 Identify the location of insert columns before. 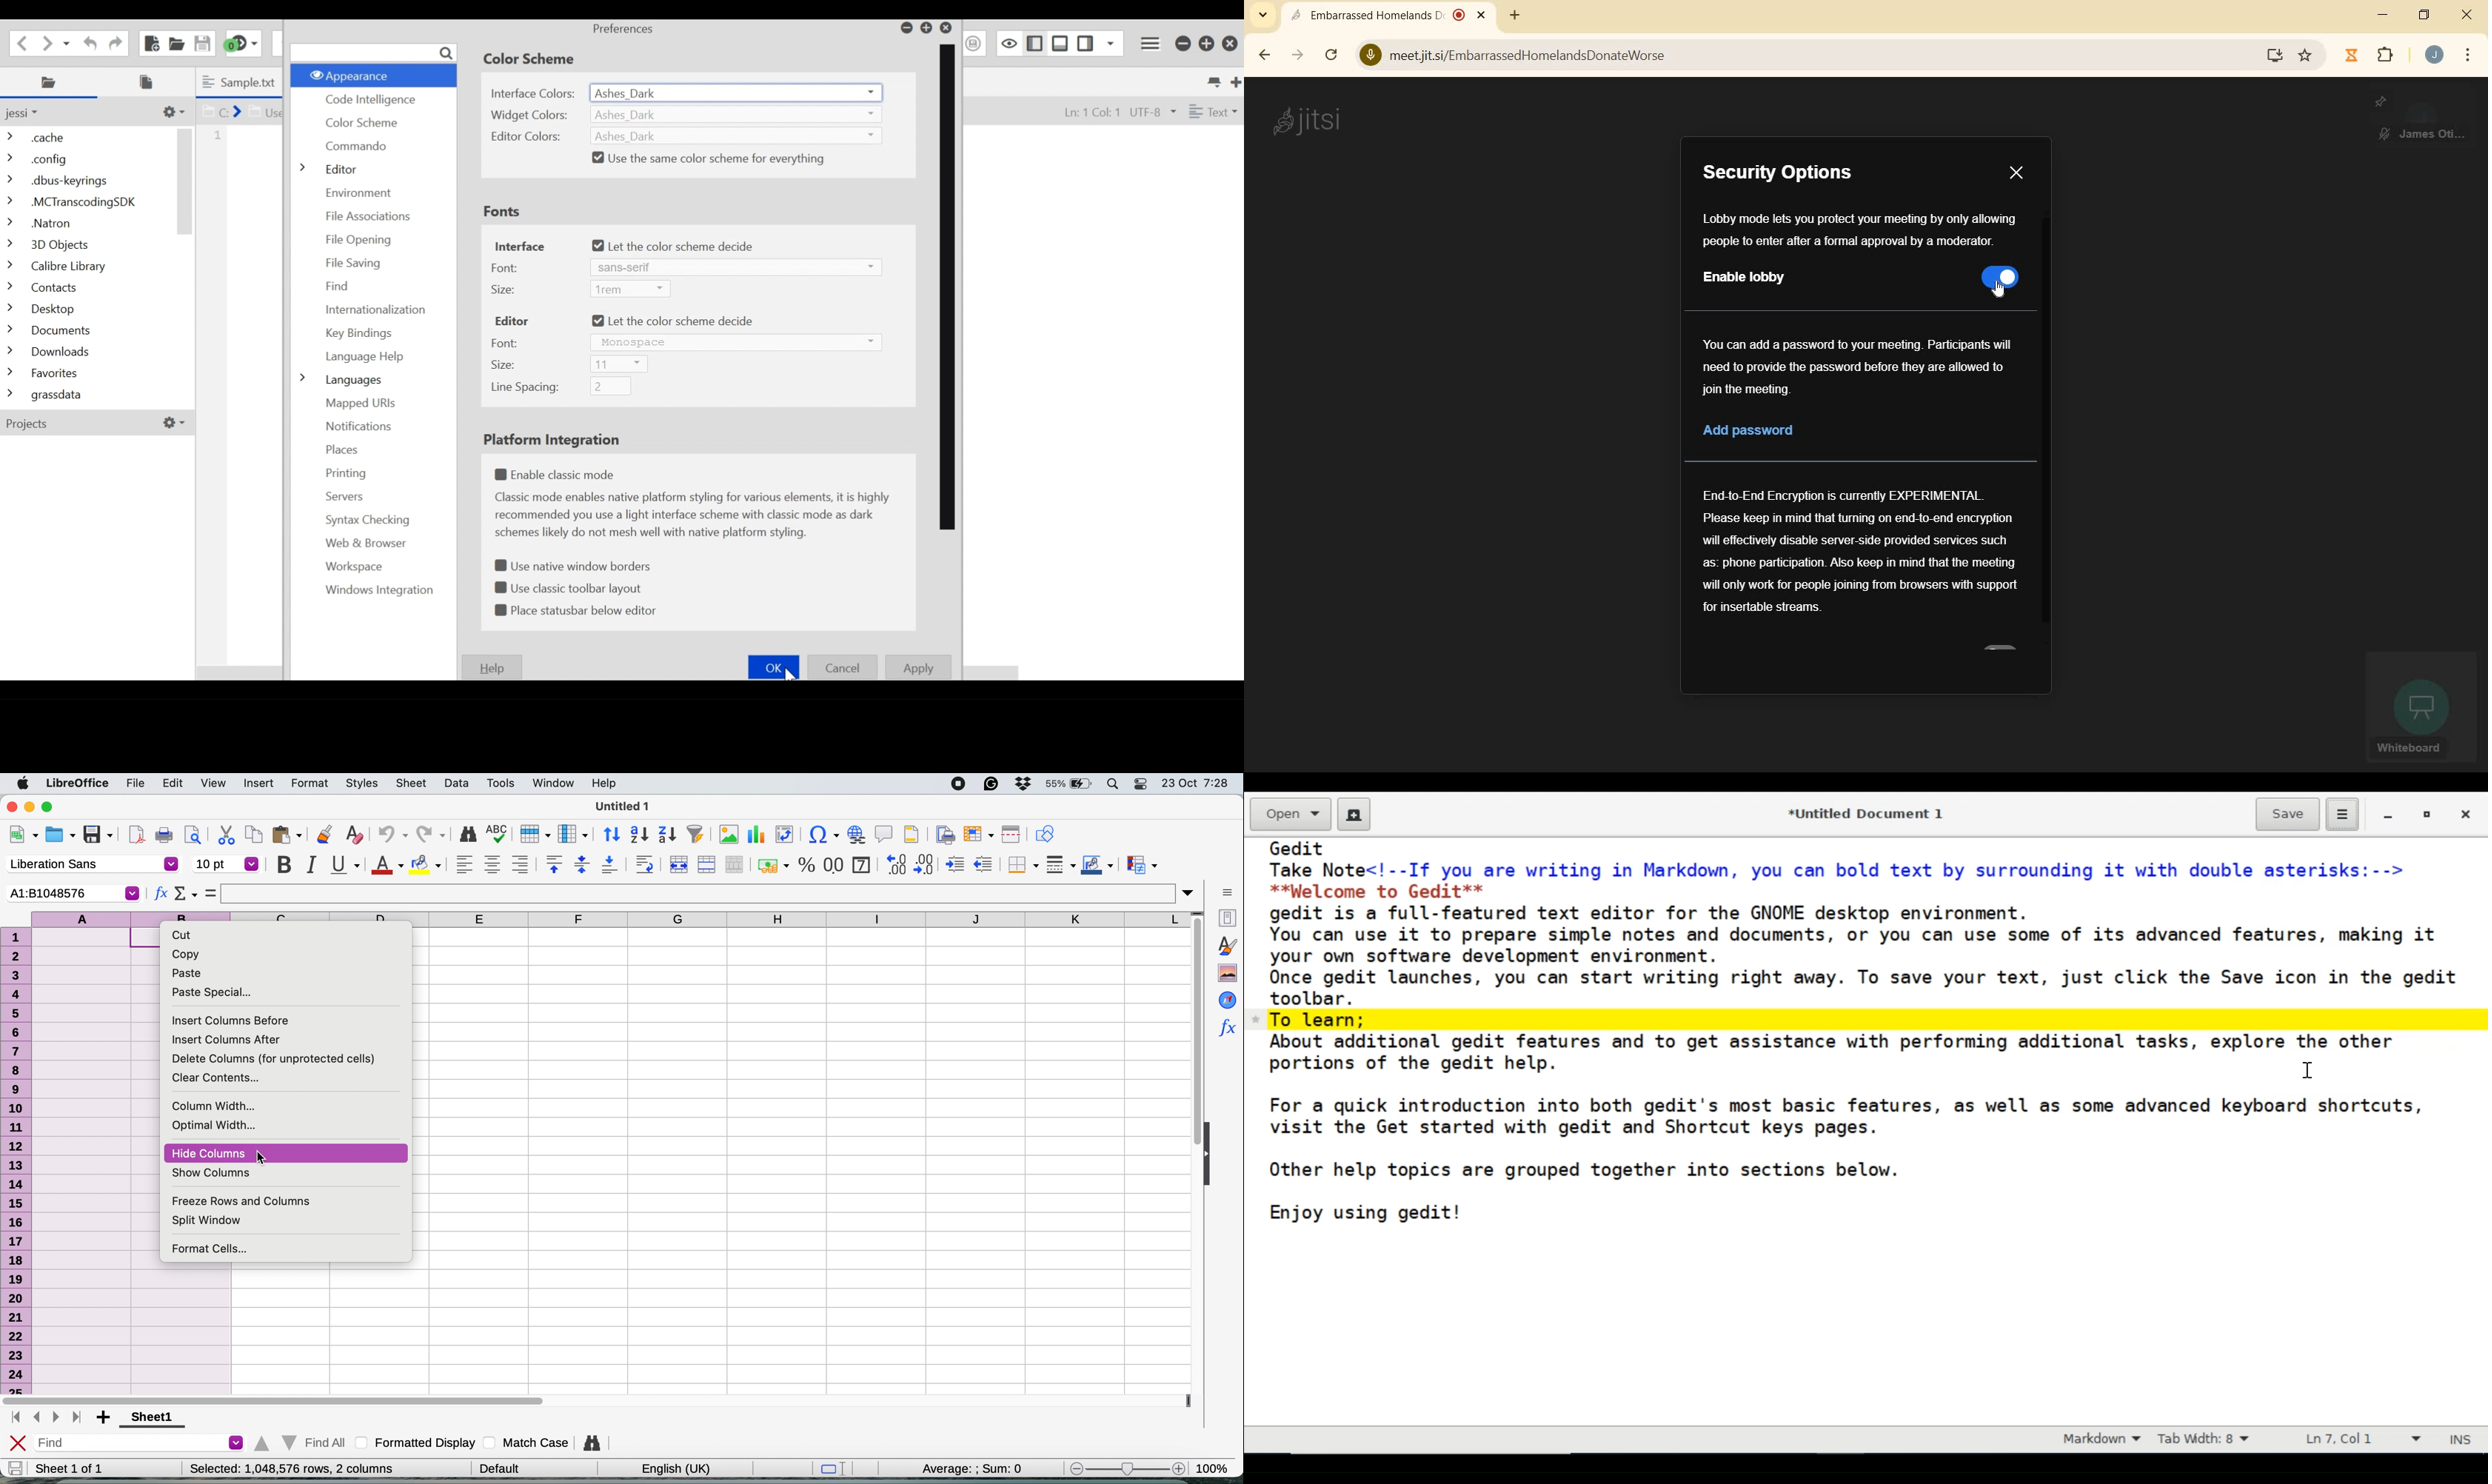
(235, 1019).